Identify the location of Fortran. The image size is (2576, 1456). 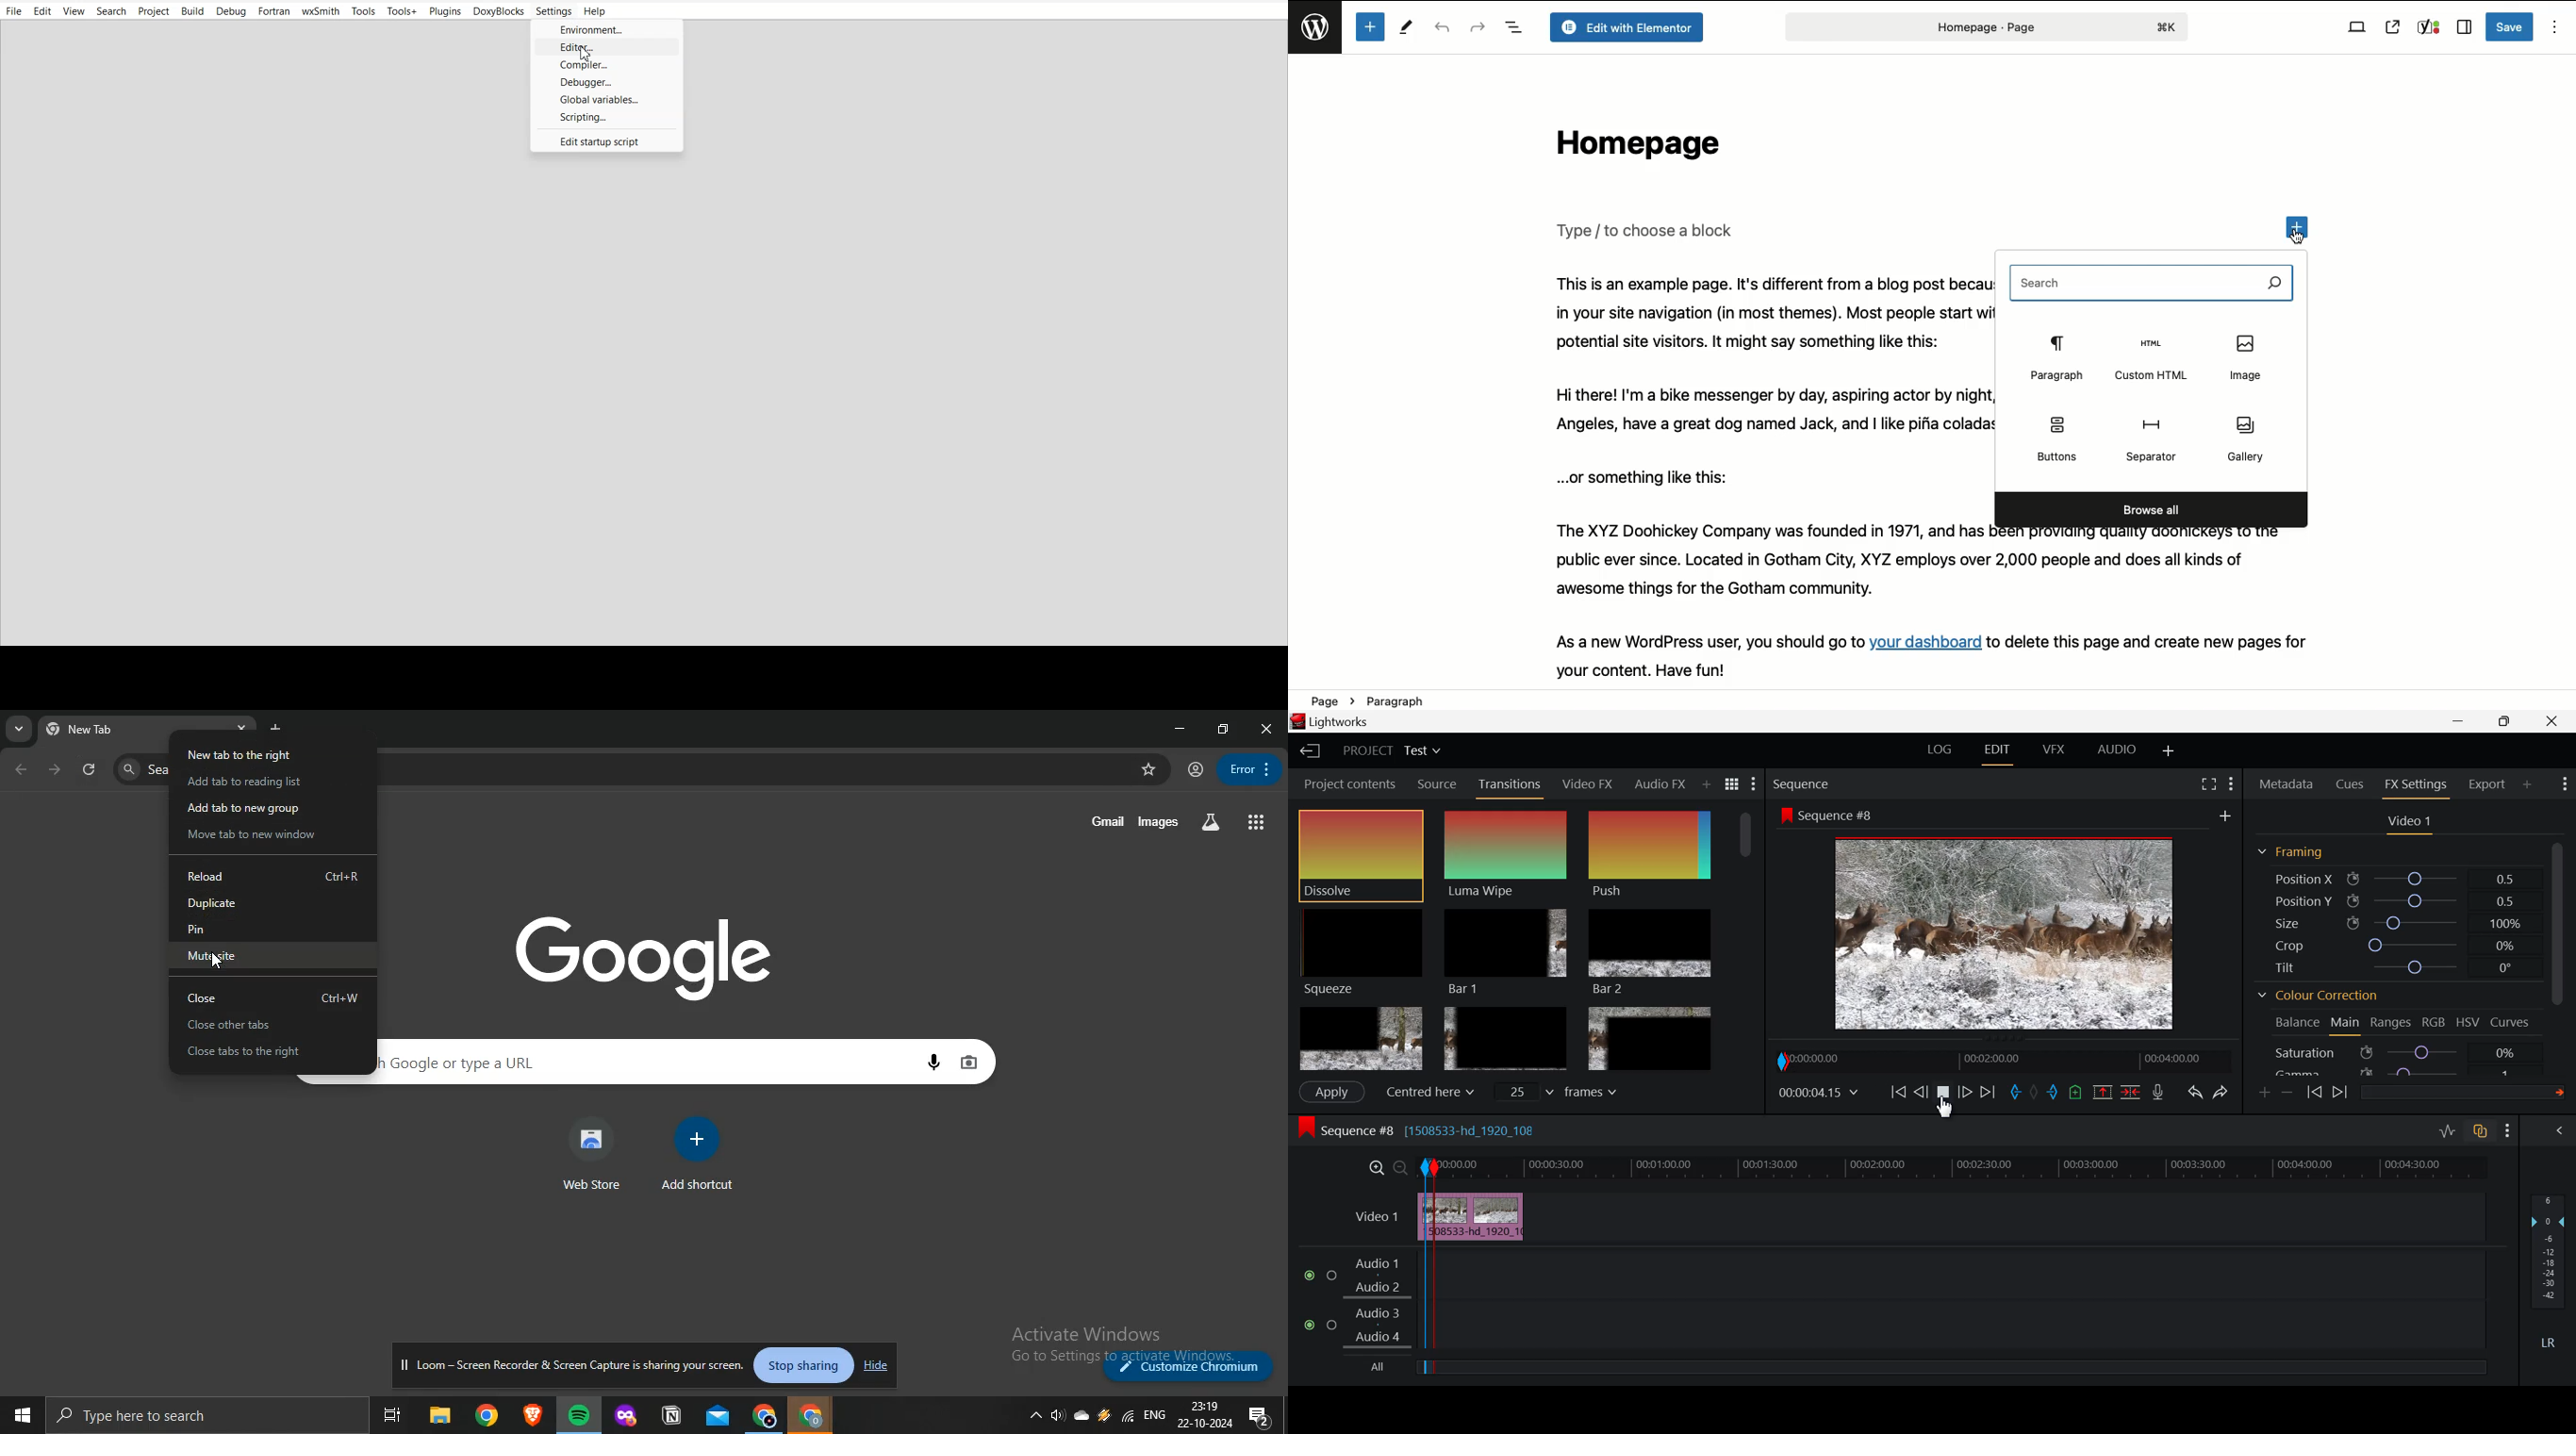
(273, 11).